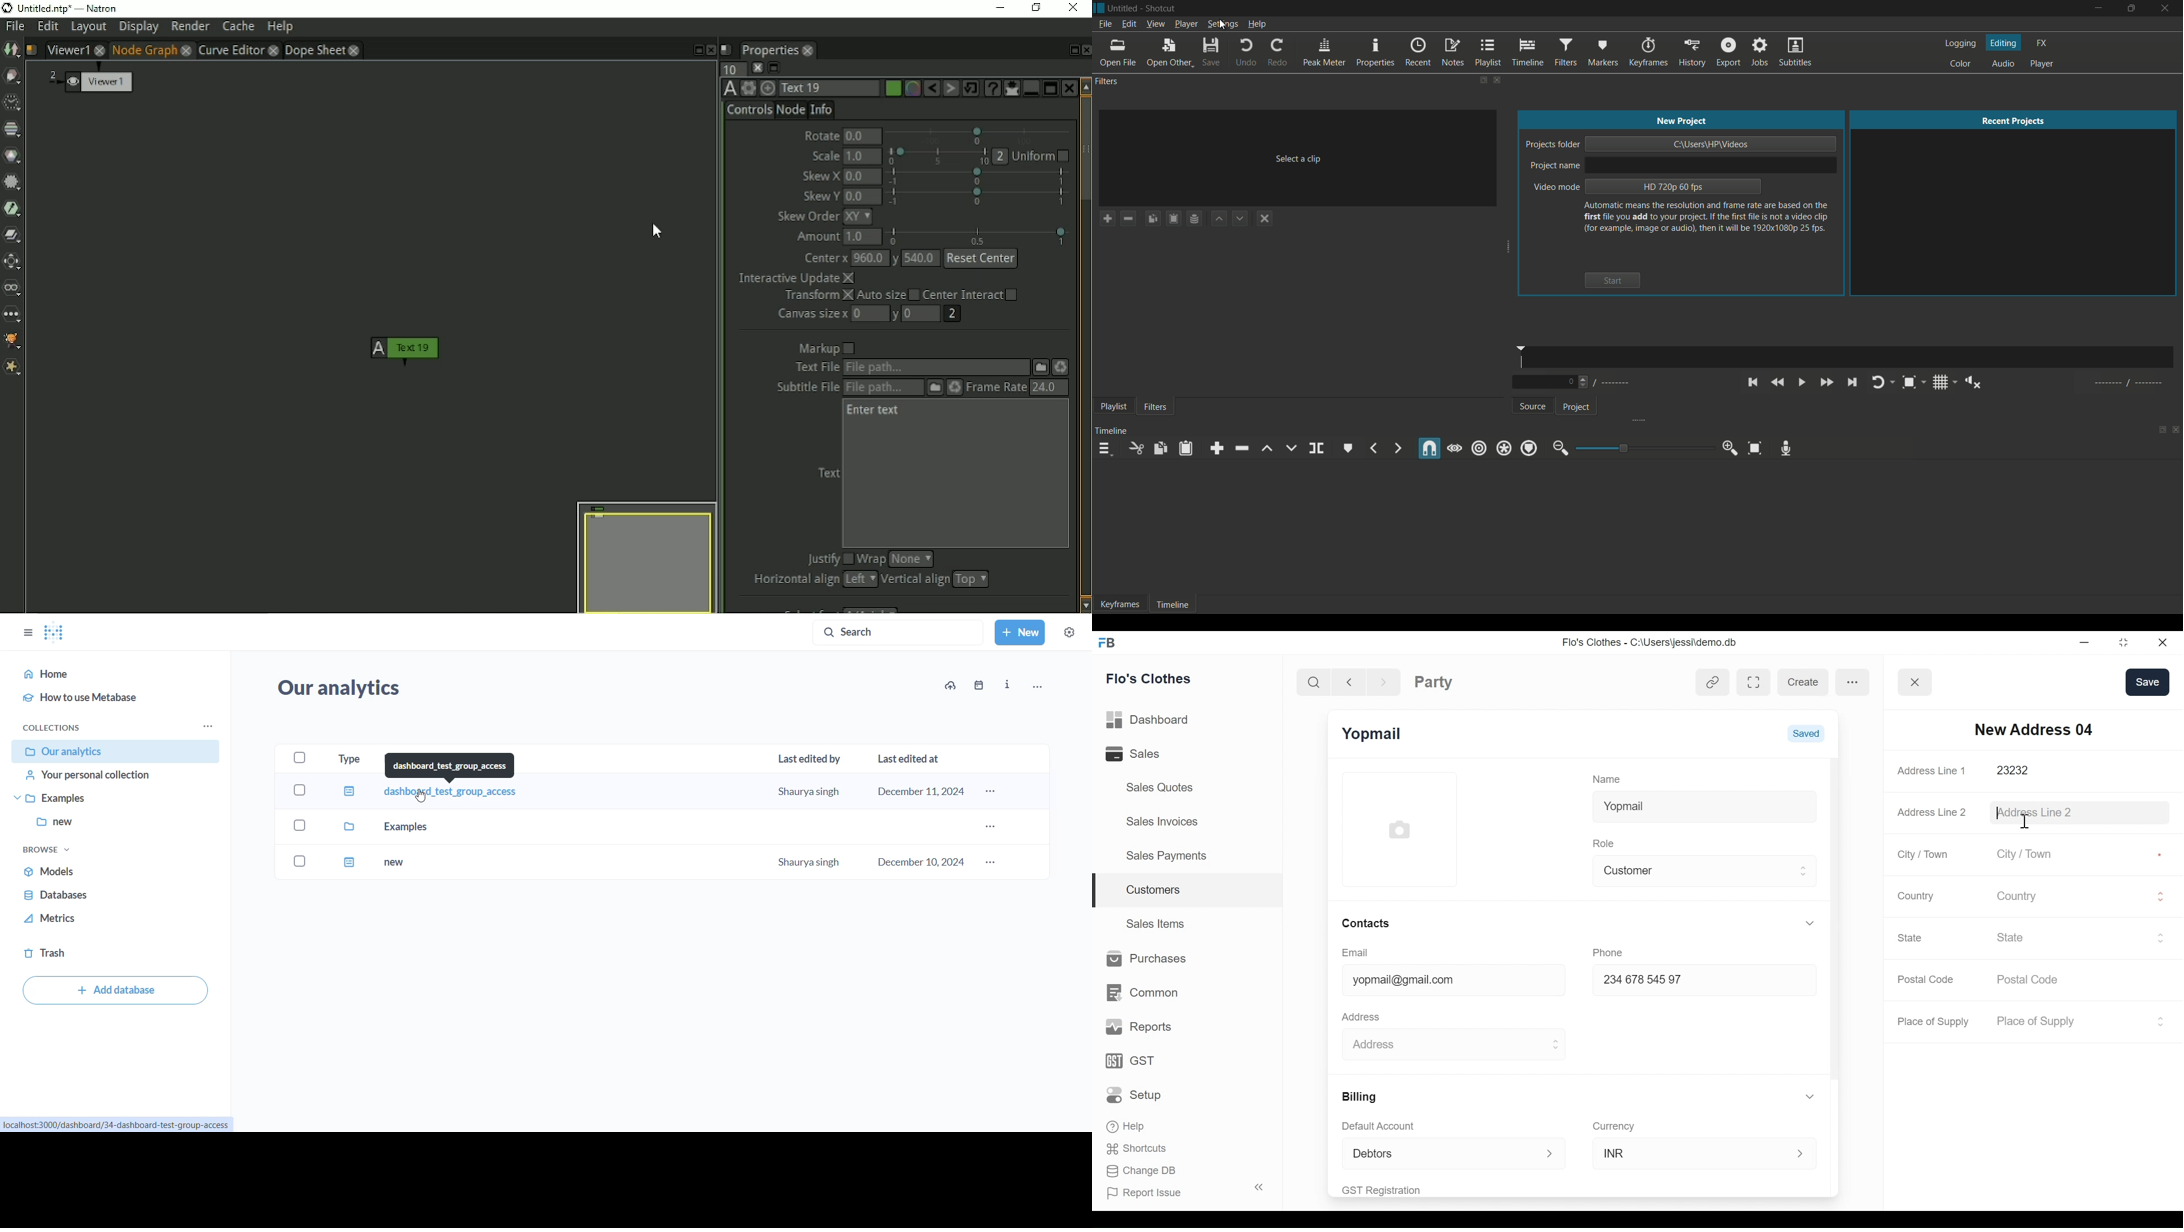  What do you see at coordinates (1693, 981) in the screenshot?
I see `234678 54597` at bounding box center [1693, 981].